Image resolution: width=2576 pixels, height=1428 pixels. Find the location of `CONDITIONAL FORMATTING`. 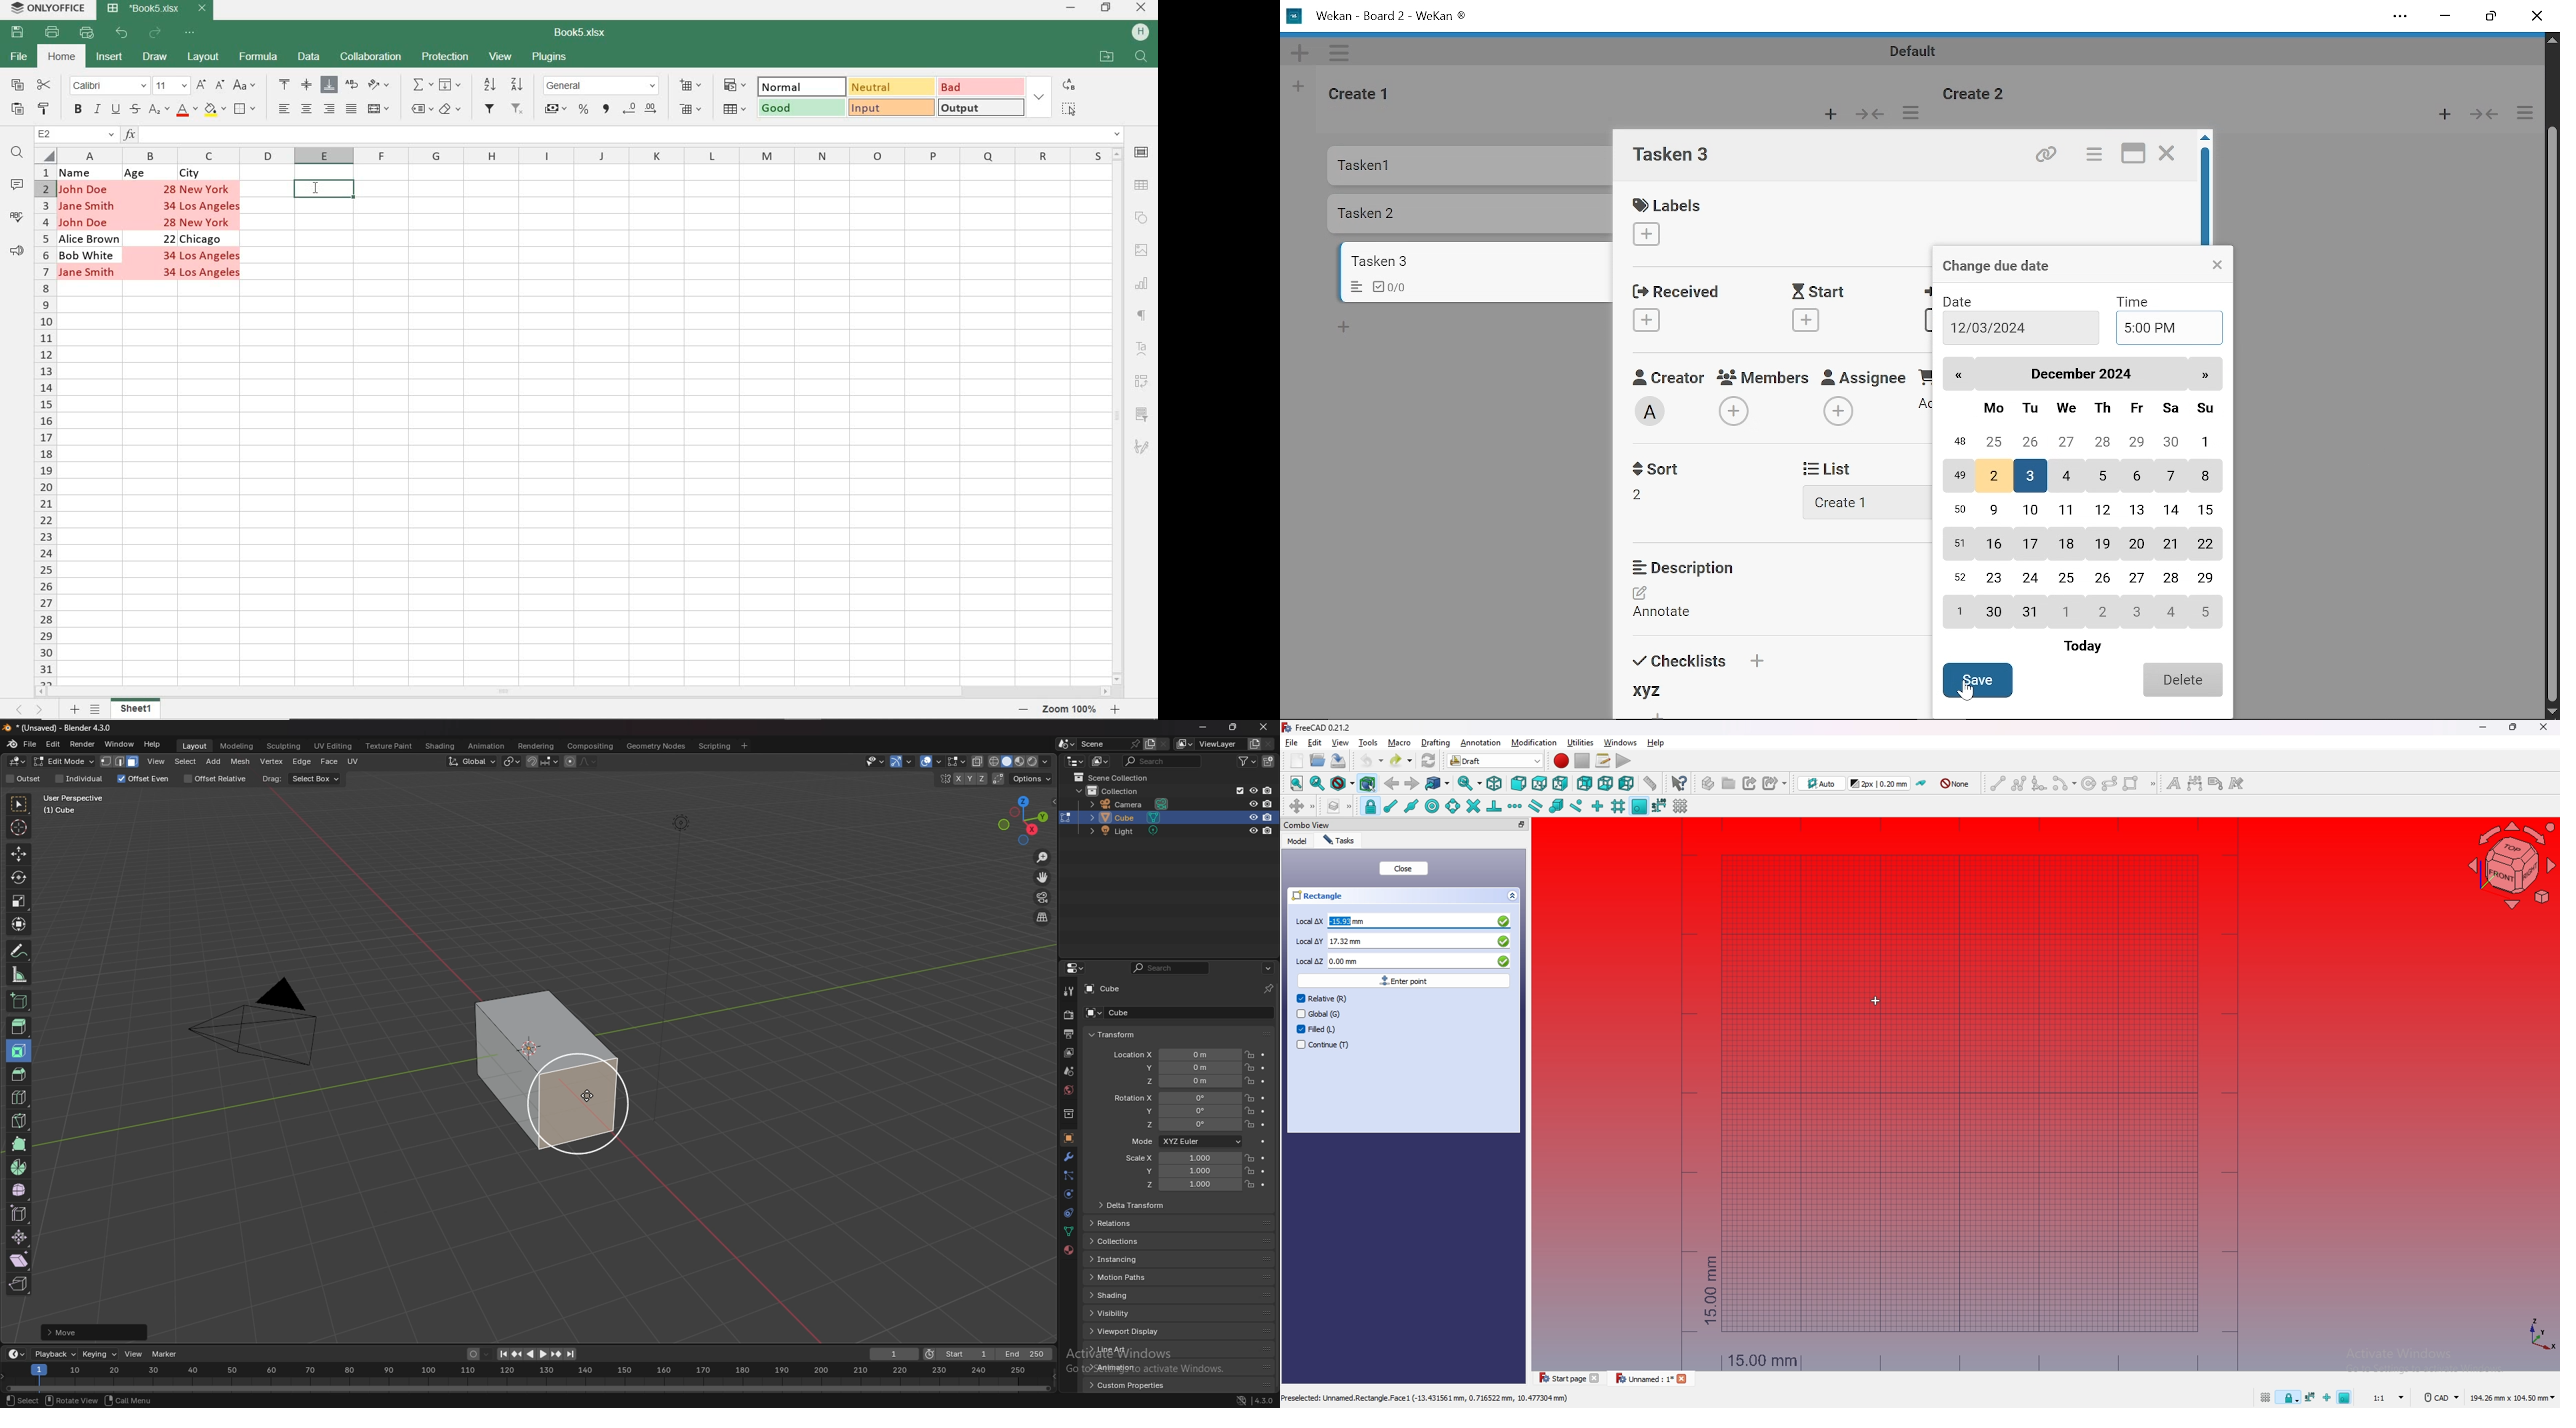

CONDITIONAL FORMATTING is located at coordinates (734, 85).